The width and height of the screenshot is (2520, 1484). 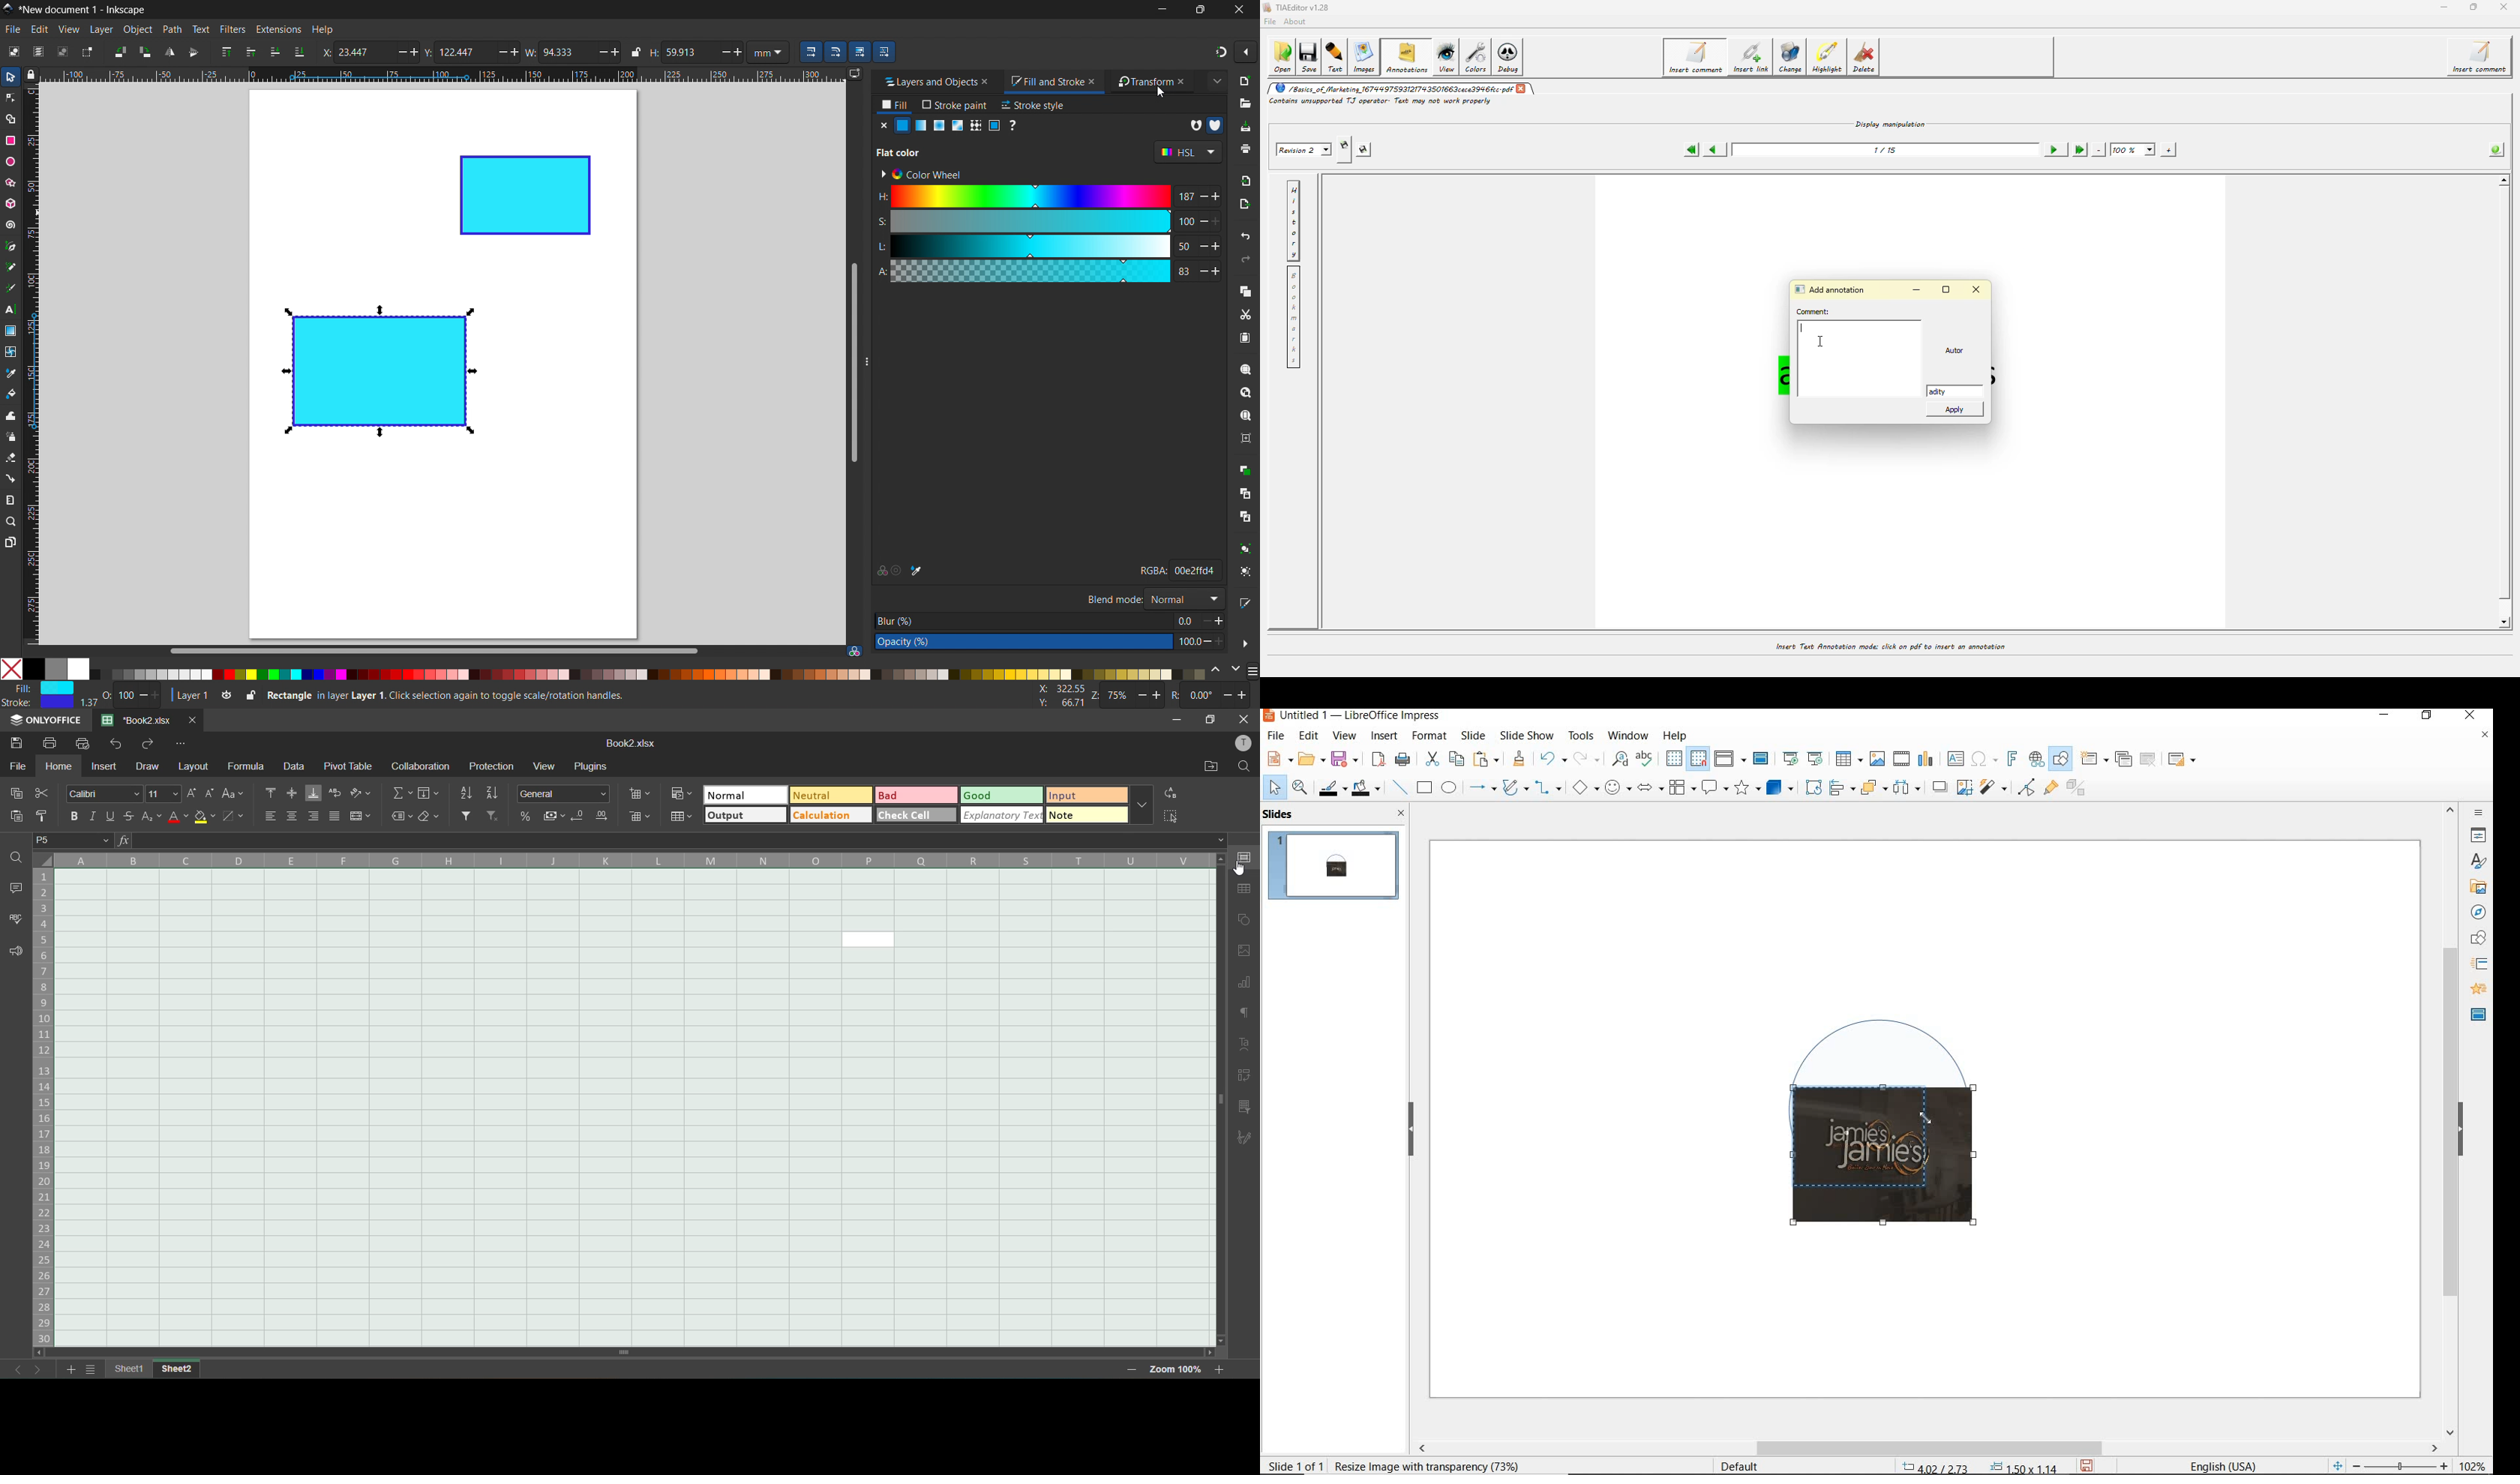 What do you see at coordinates (210, 795) in the screenshot?
I see `decrement size` at bounding box center [210, 795].